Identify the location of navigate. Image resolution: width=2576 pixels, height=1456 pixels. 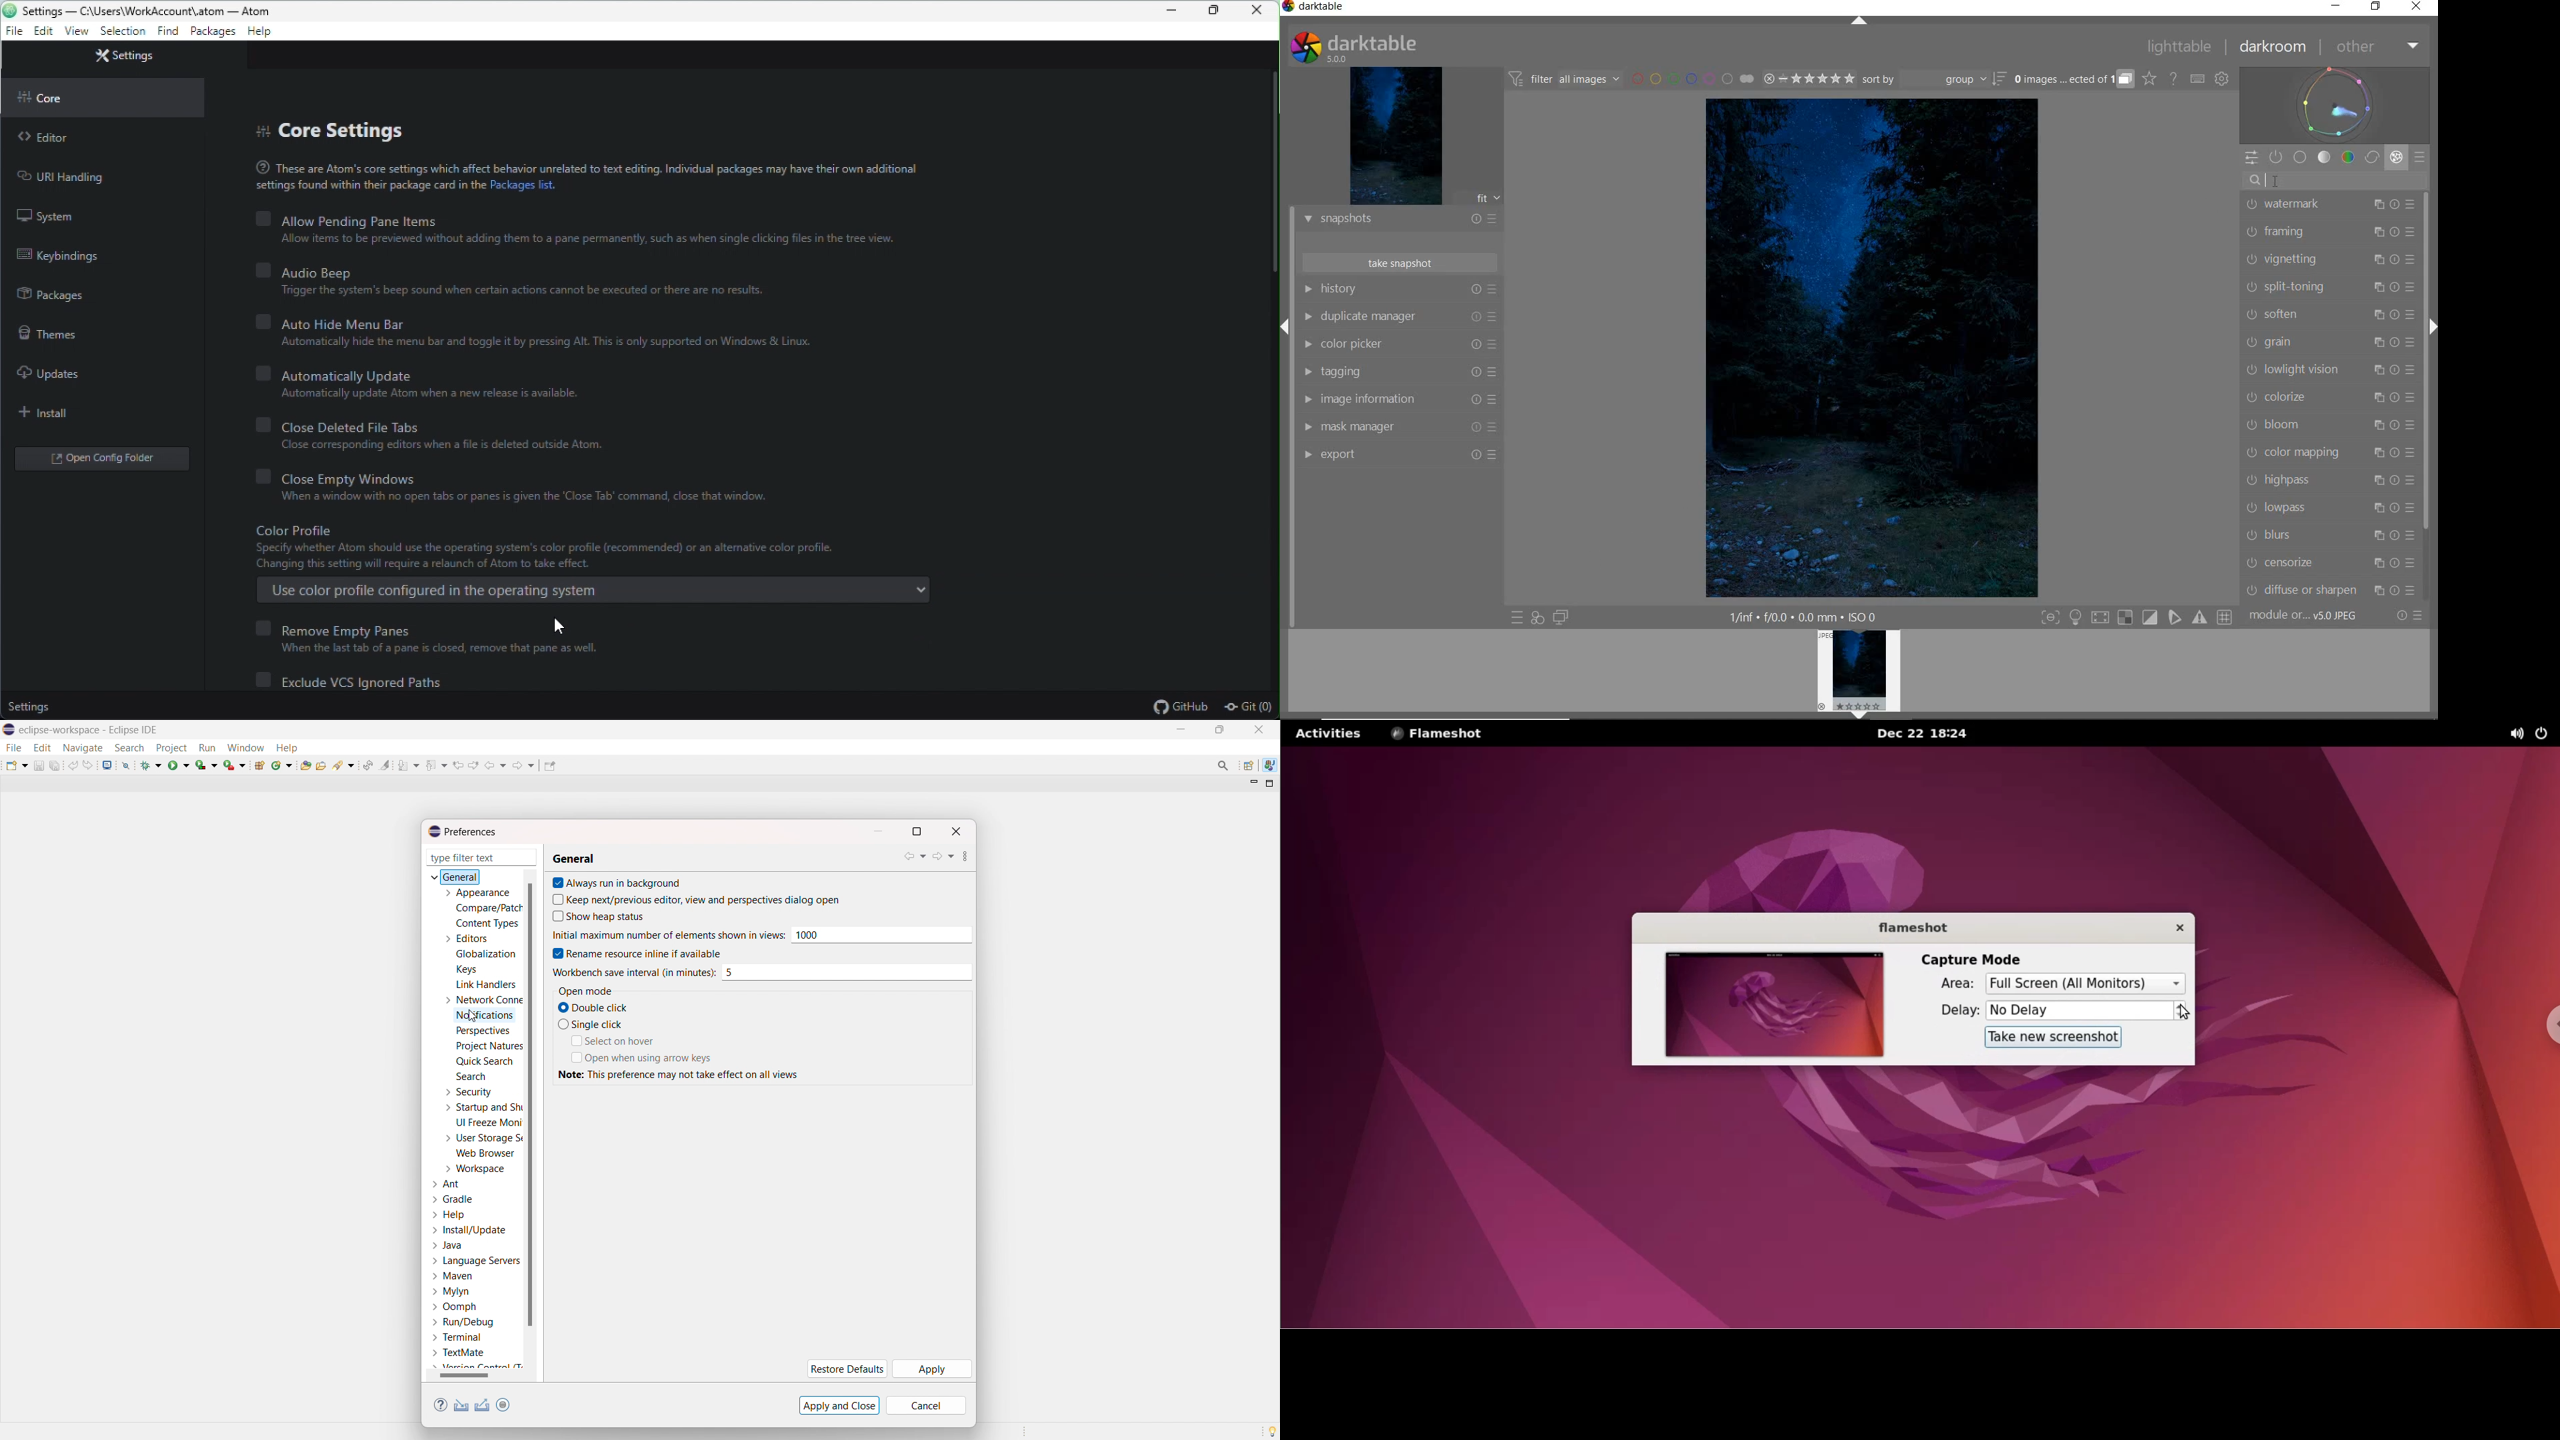
(82, 747).